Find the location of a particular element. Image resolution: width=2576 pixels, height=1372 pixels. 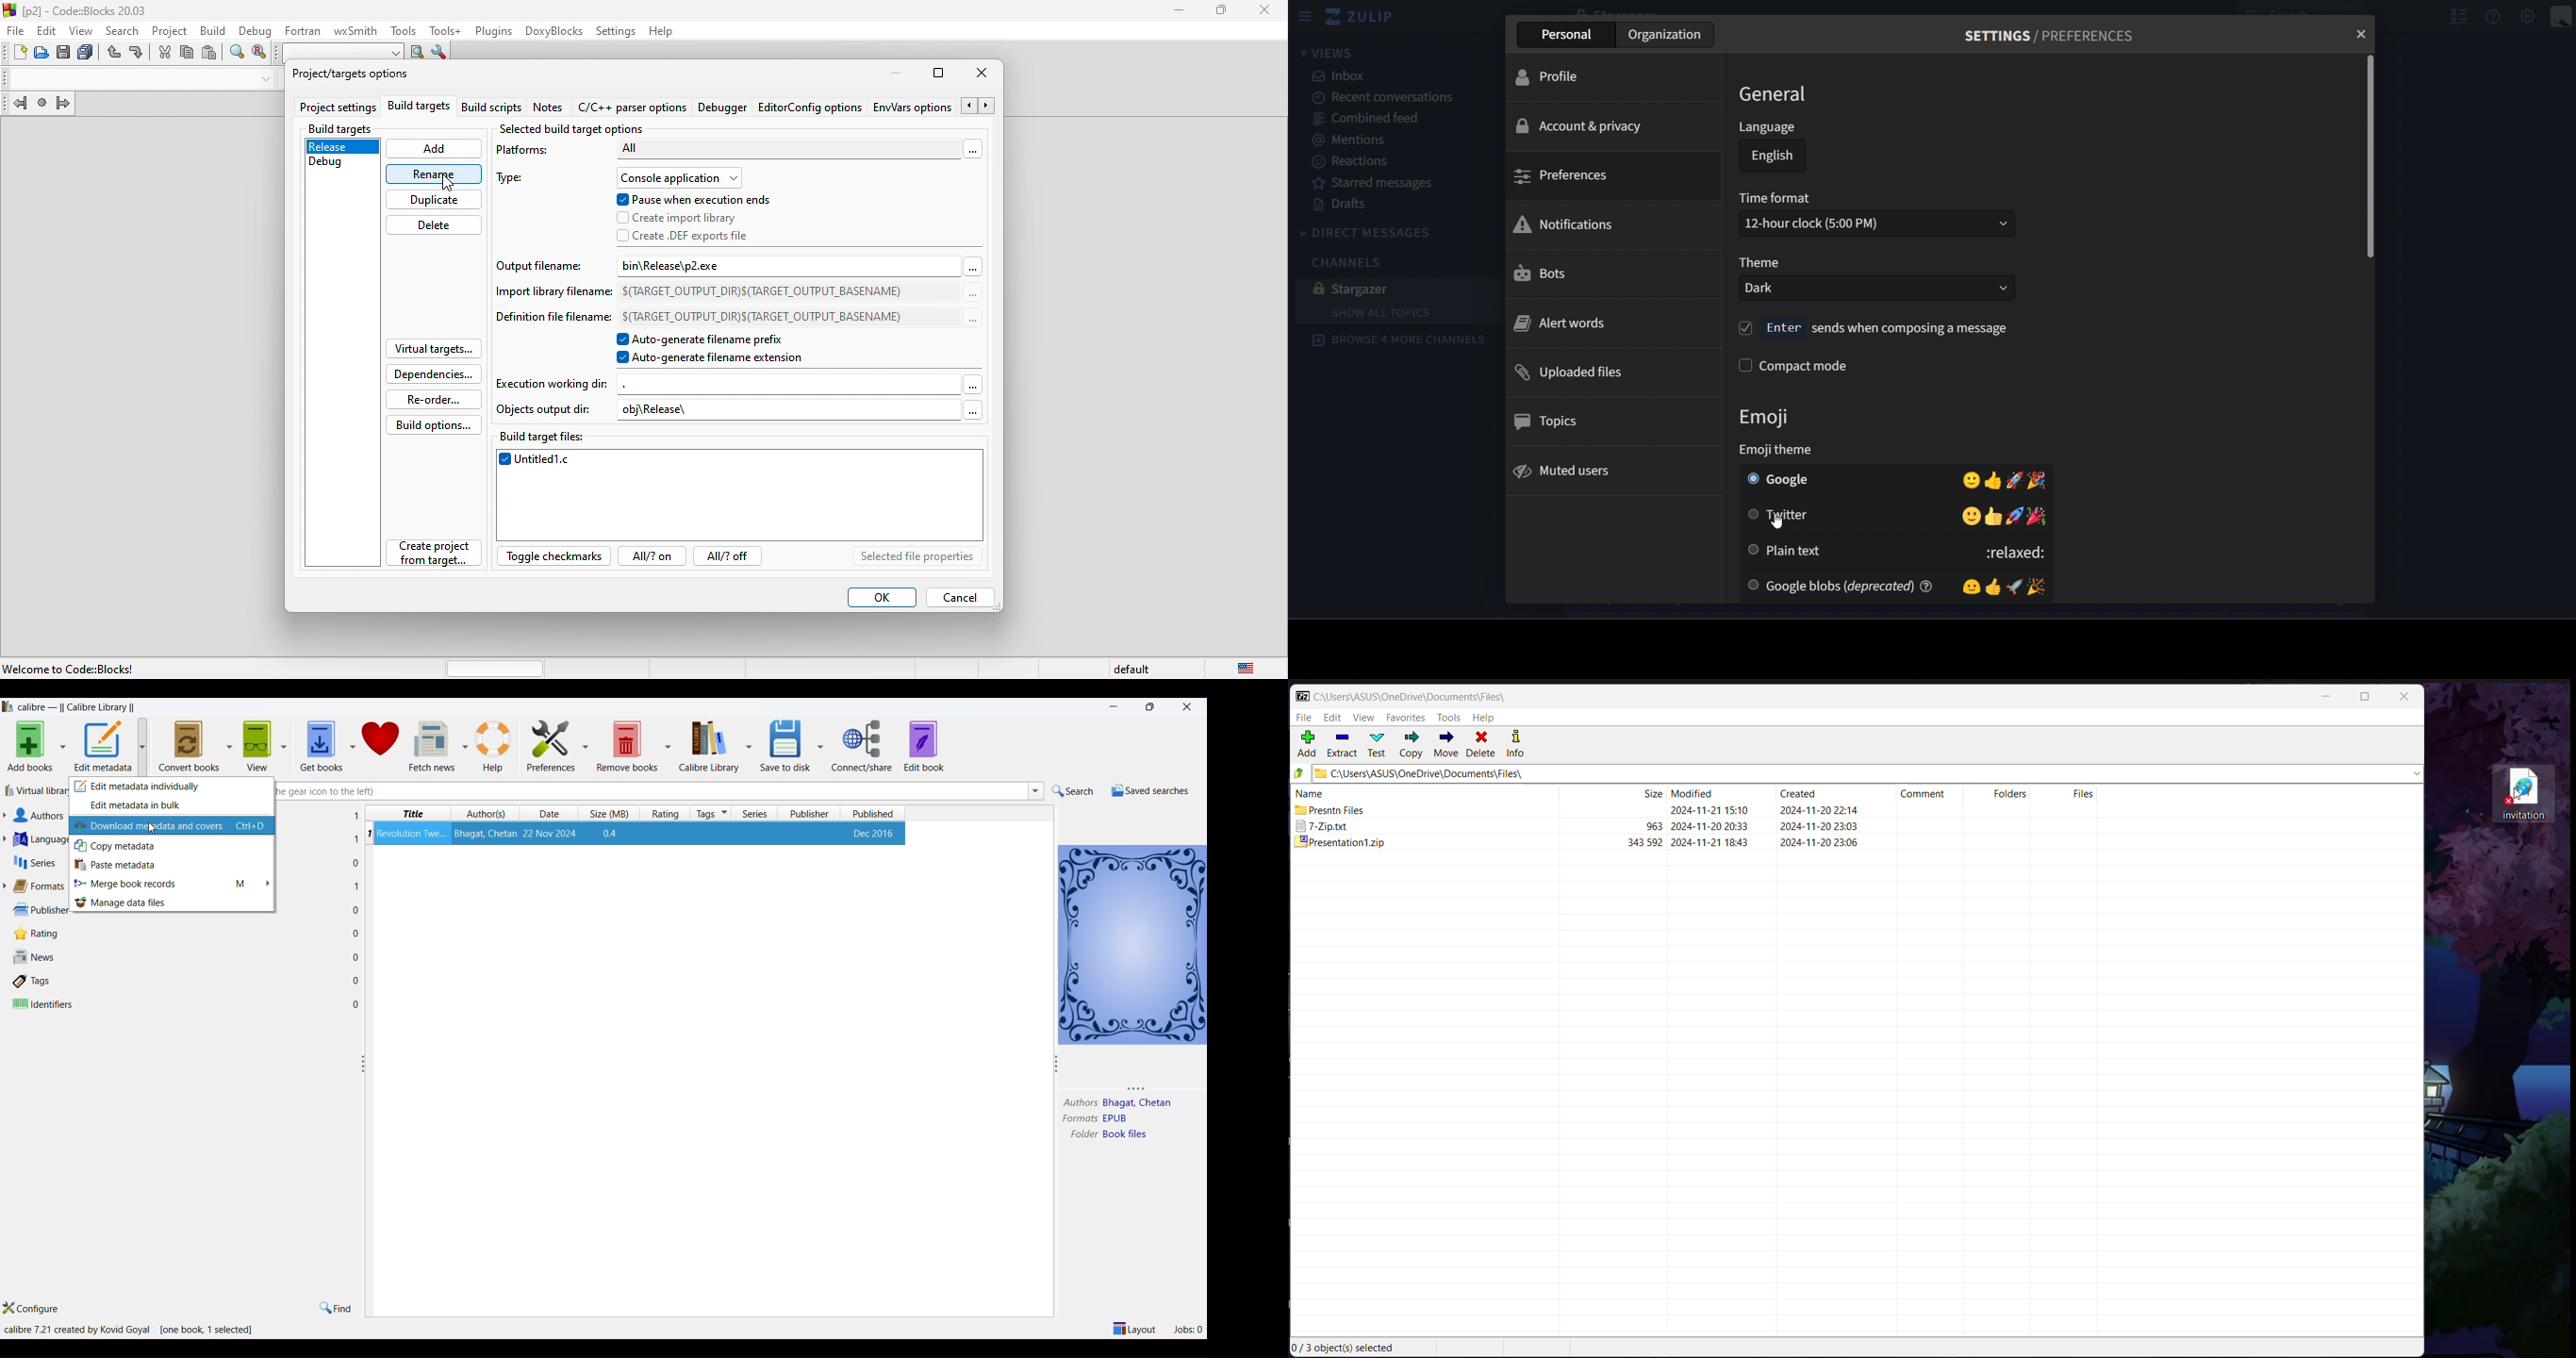

1 is located at coordinates (357, 886).